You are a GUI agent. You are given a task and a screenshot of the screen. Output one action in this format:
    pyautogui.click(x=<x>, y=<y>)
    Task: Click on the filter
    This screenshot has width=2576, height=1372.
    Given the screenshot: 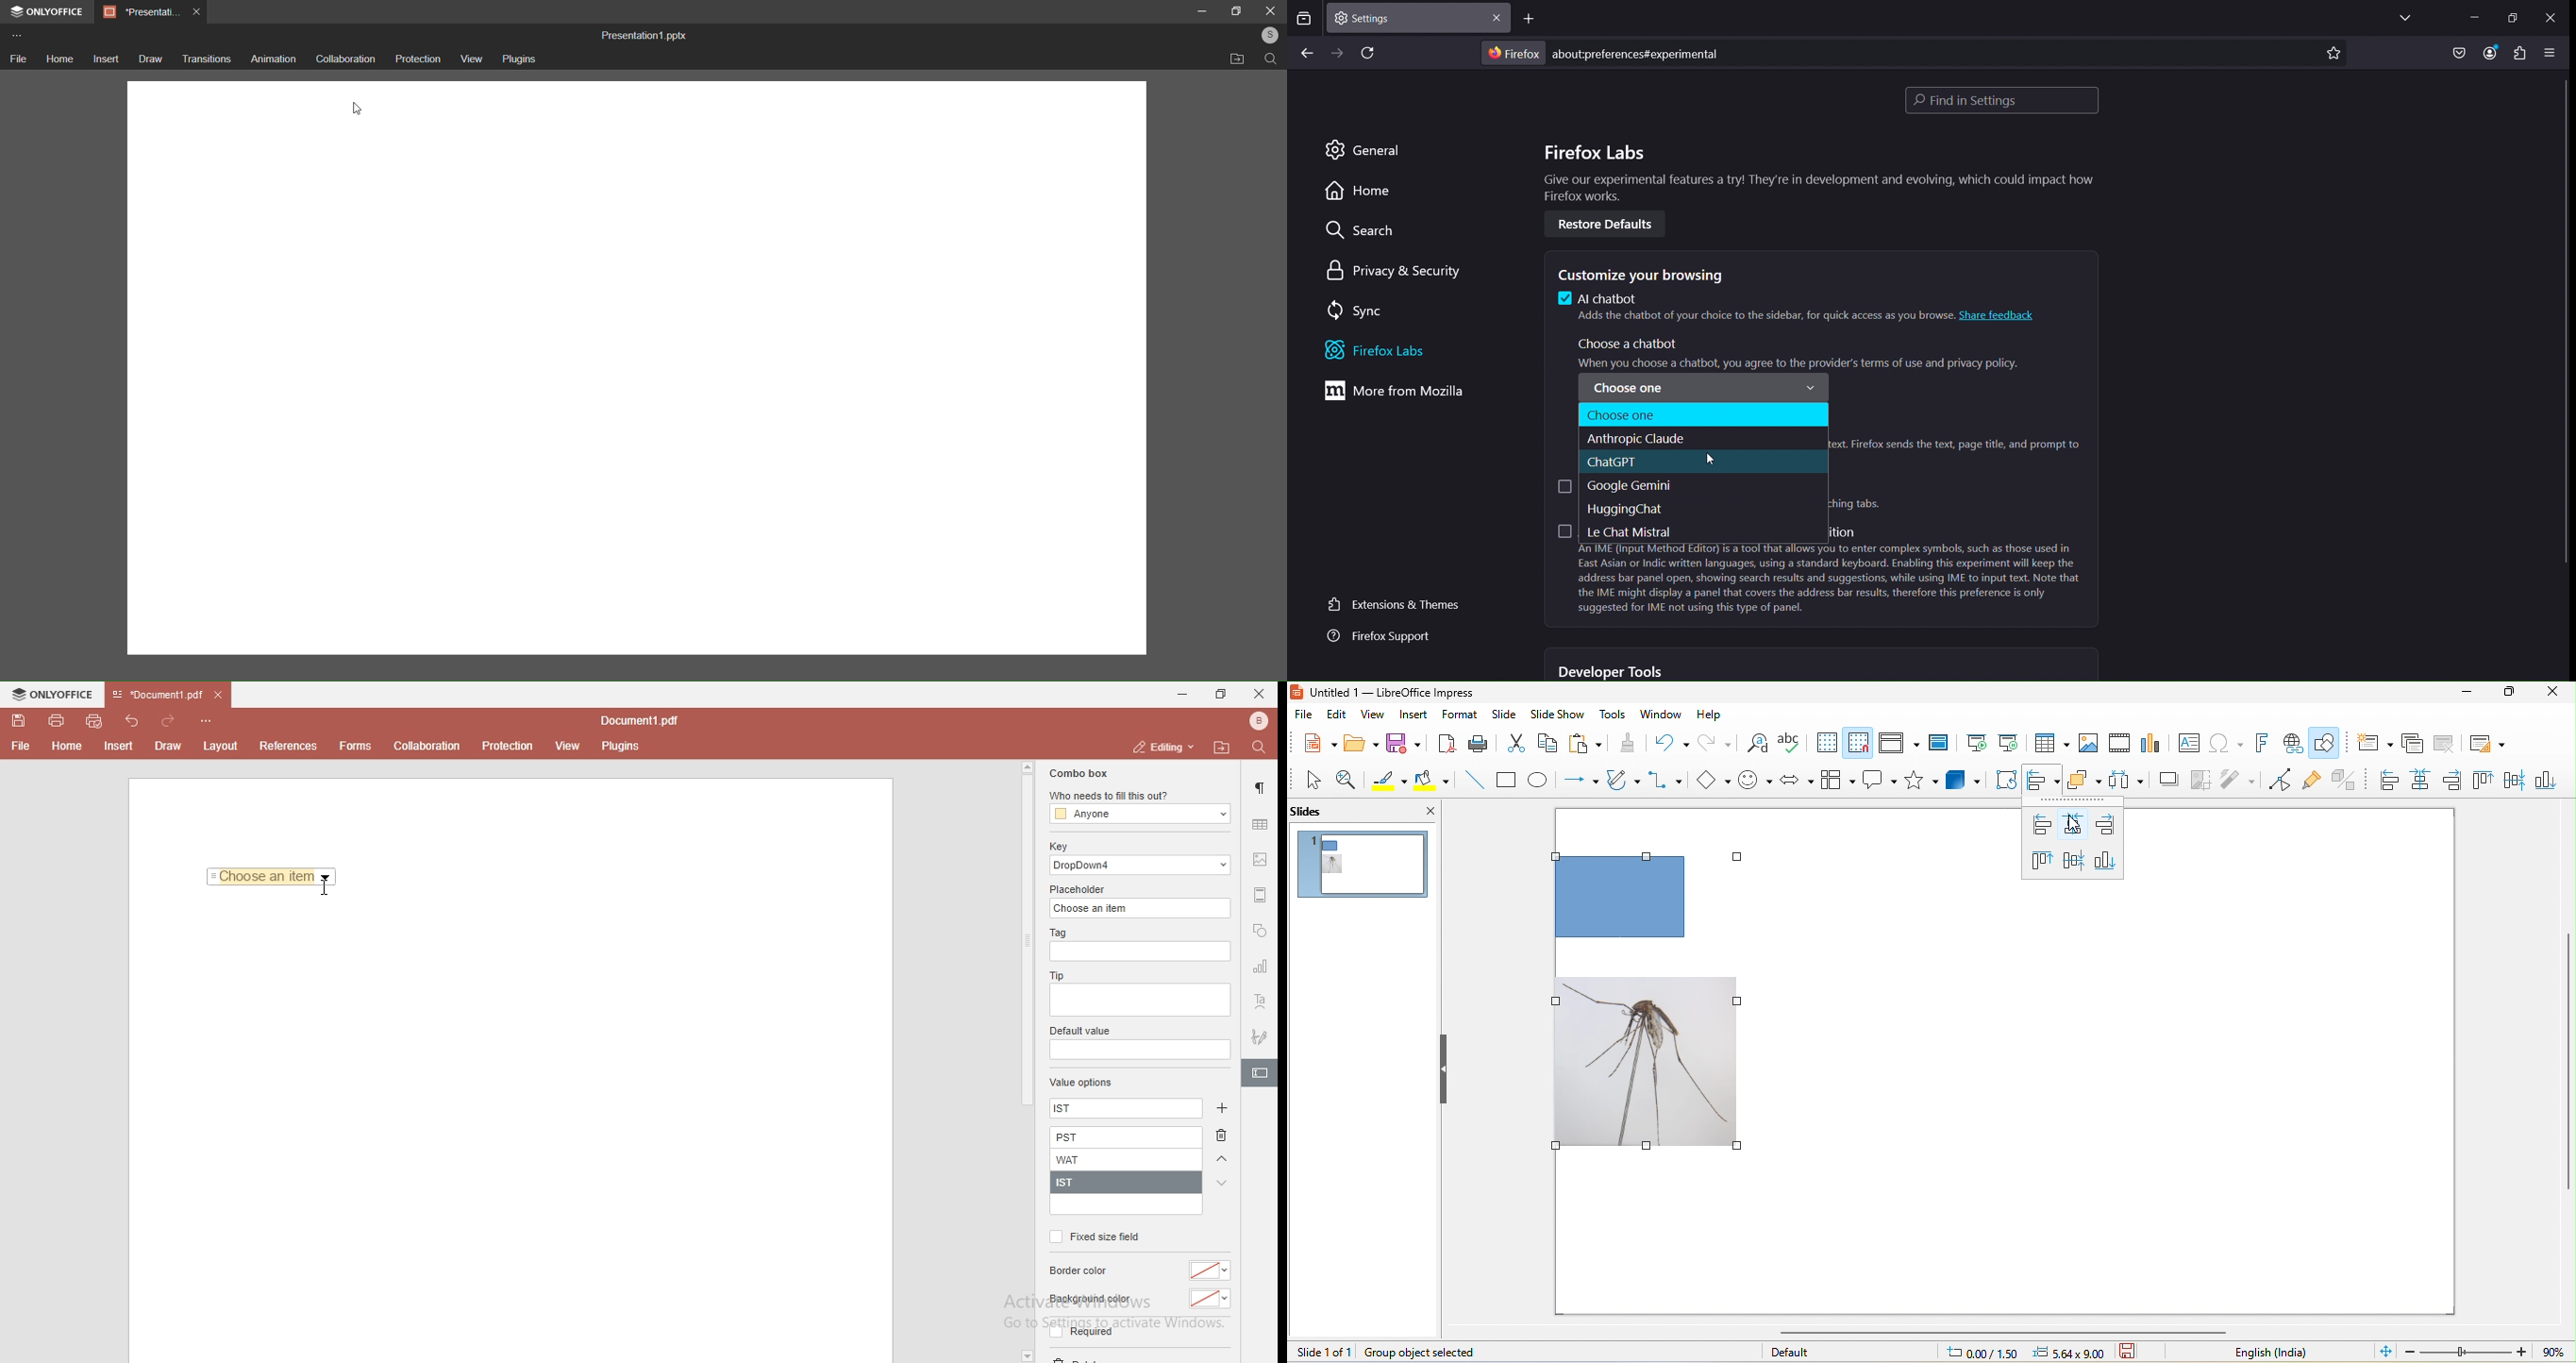 What is the action you would take?
    pyautogui.click(x=2238, y=782)
    